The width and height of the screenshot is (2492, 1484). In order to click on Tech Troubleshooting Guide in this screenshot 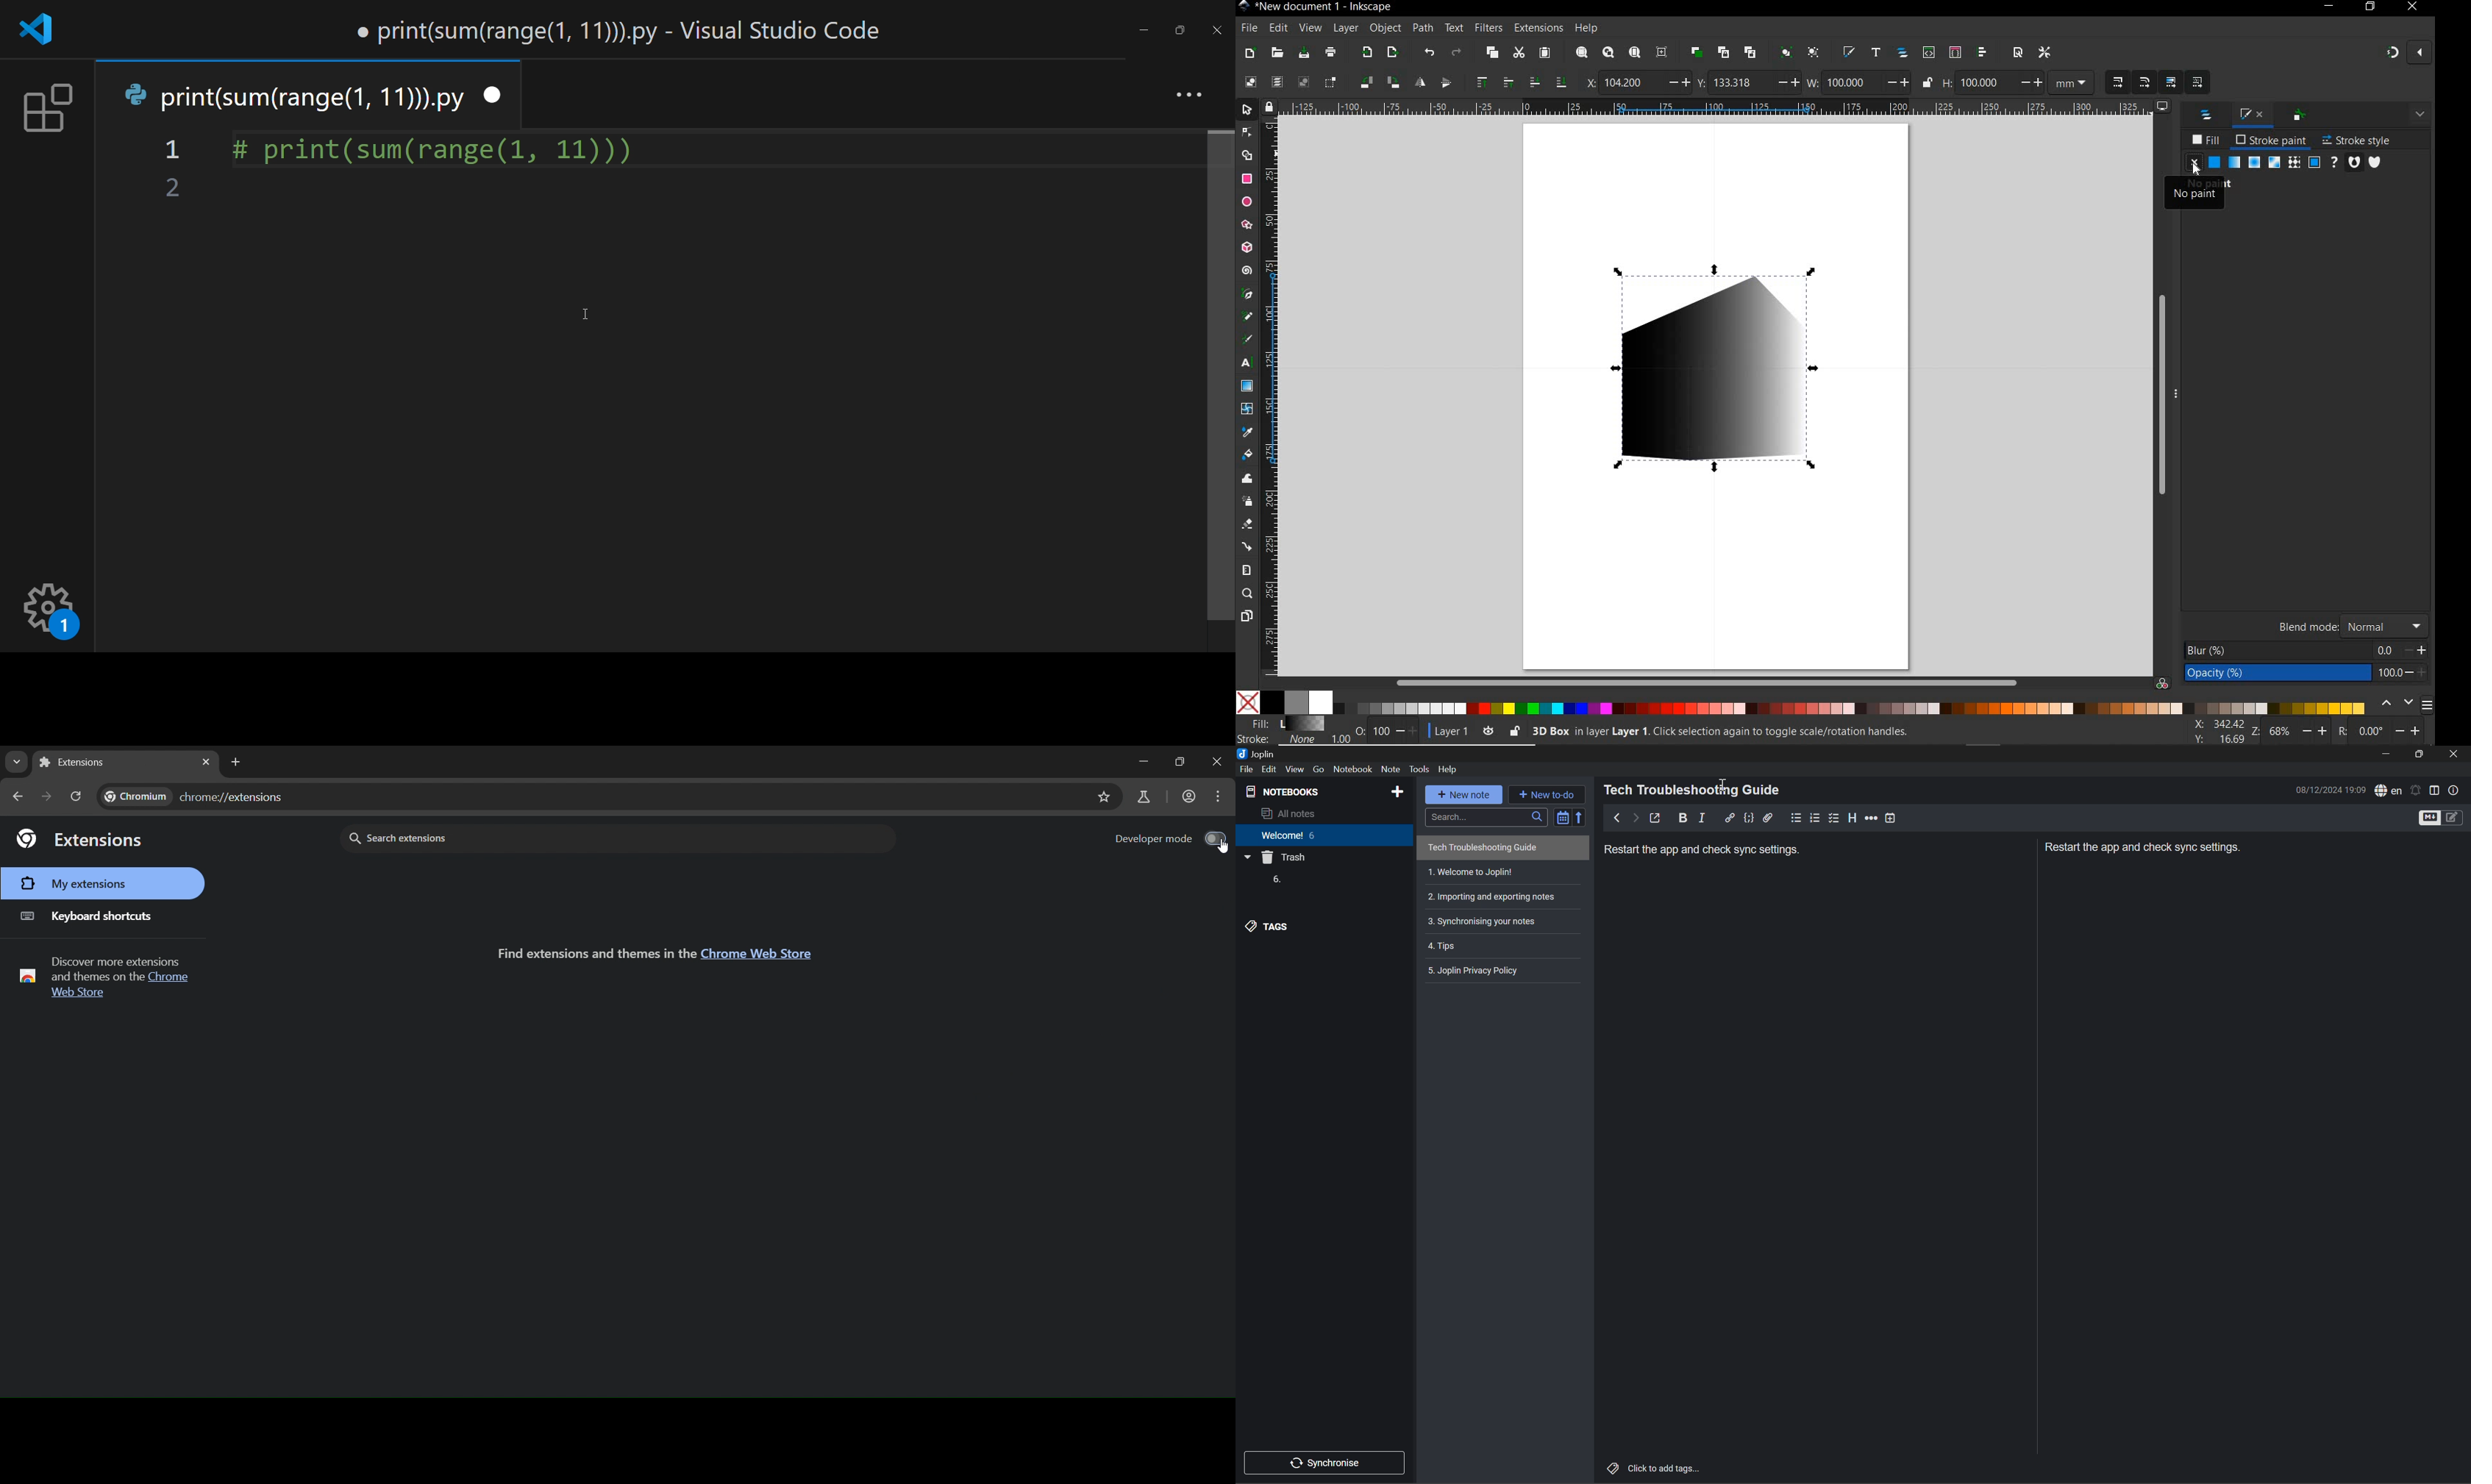, I will do `click(1694, 790)`.